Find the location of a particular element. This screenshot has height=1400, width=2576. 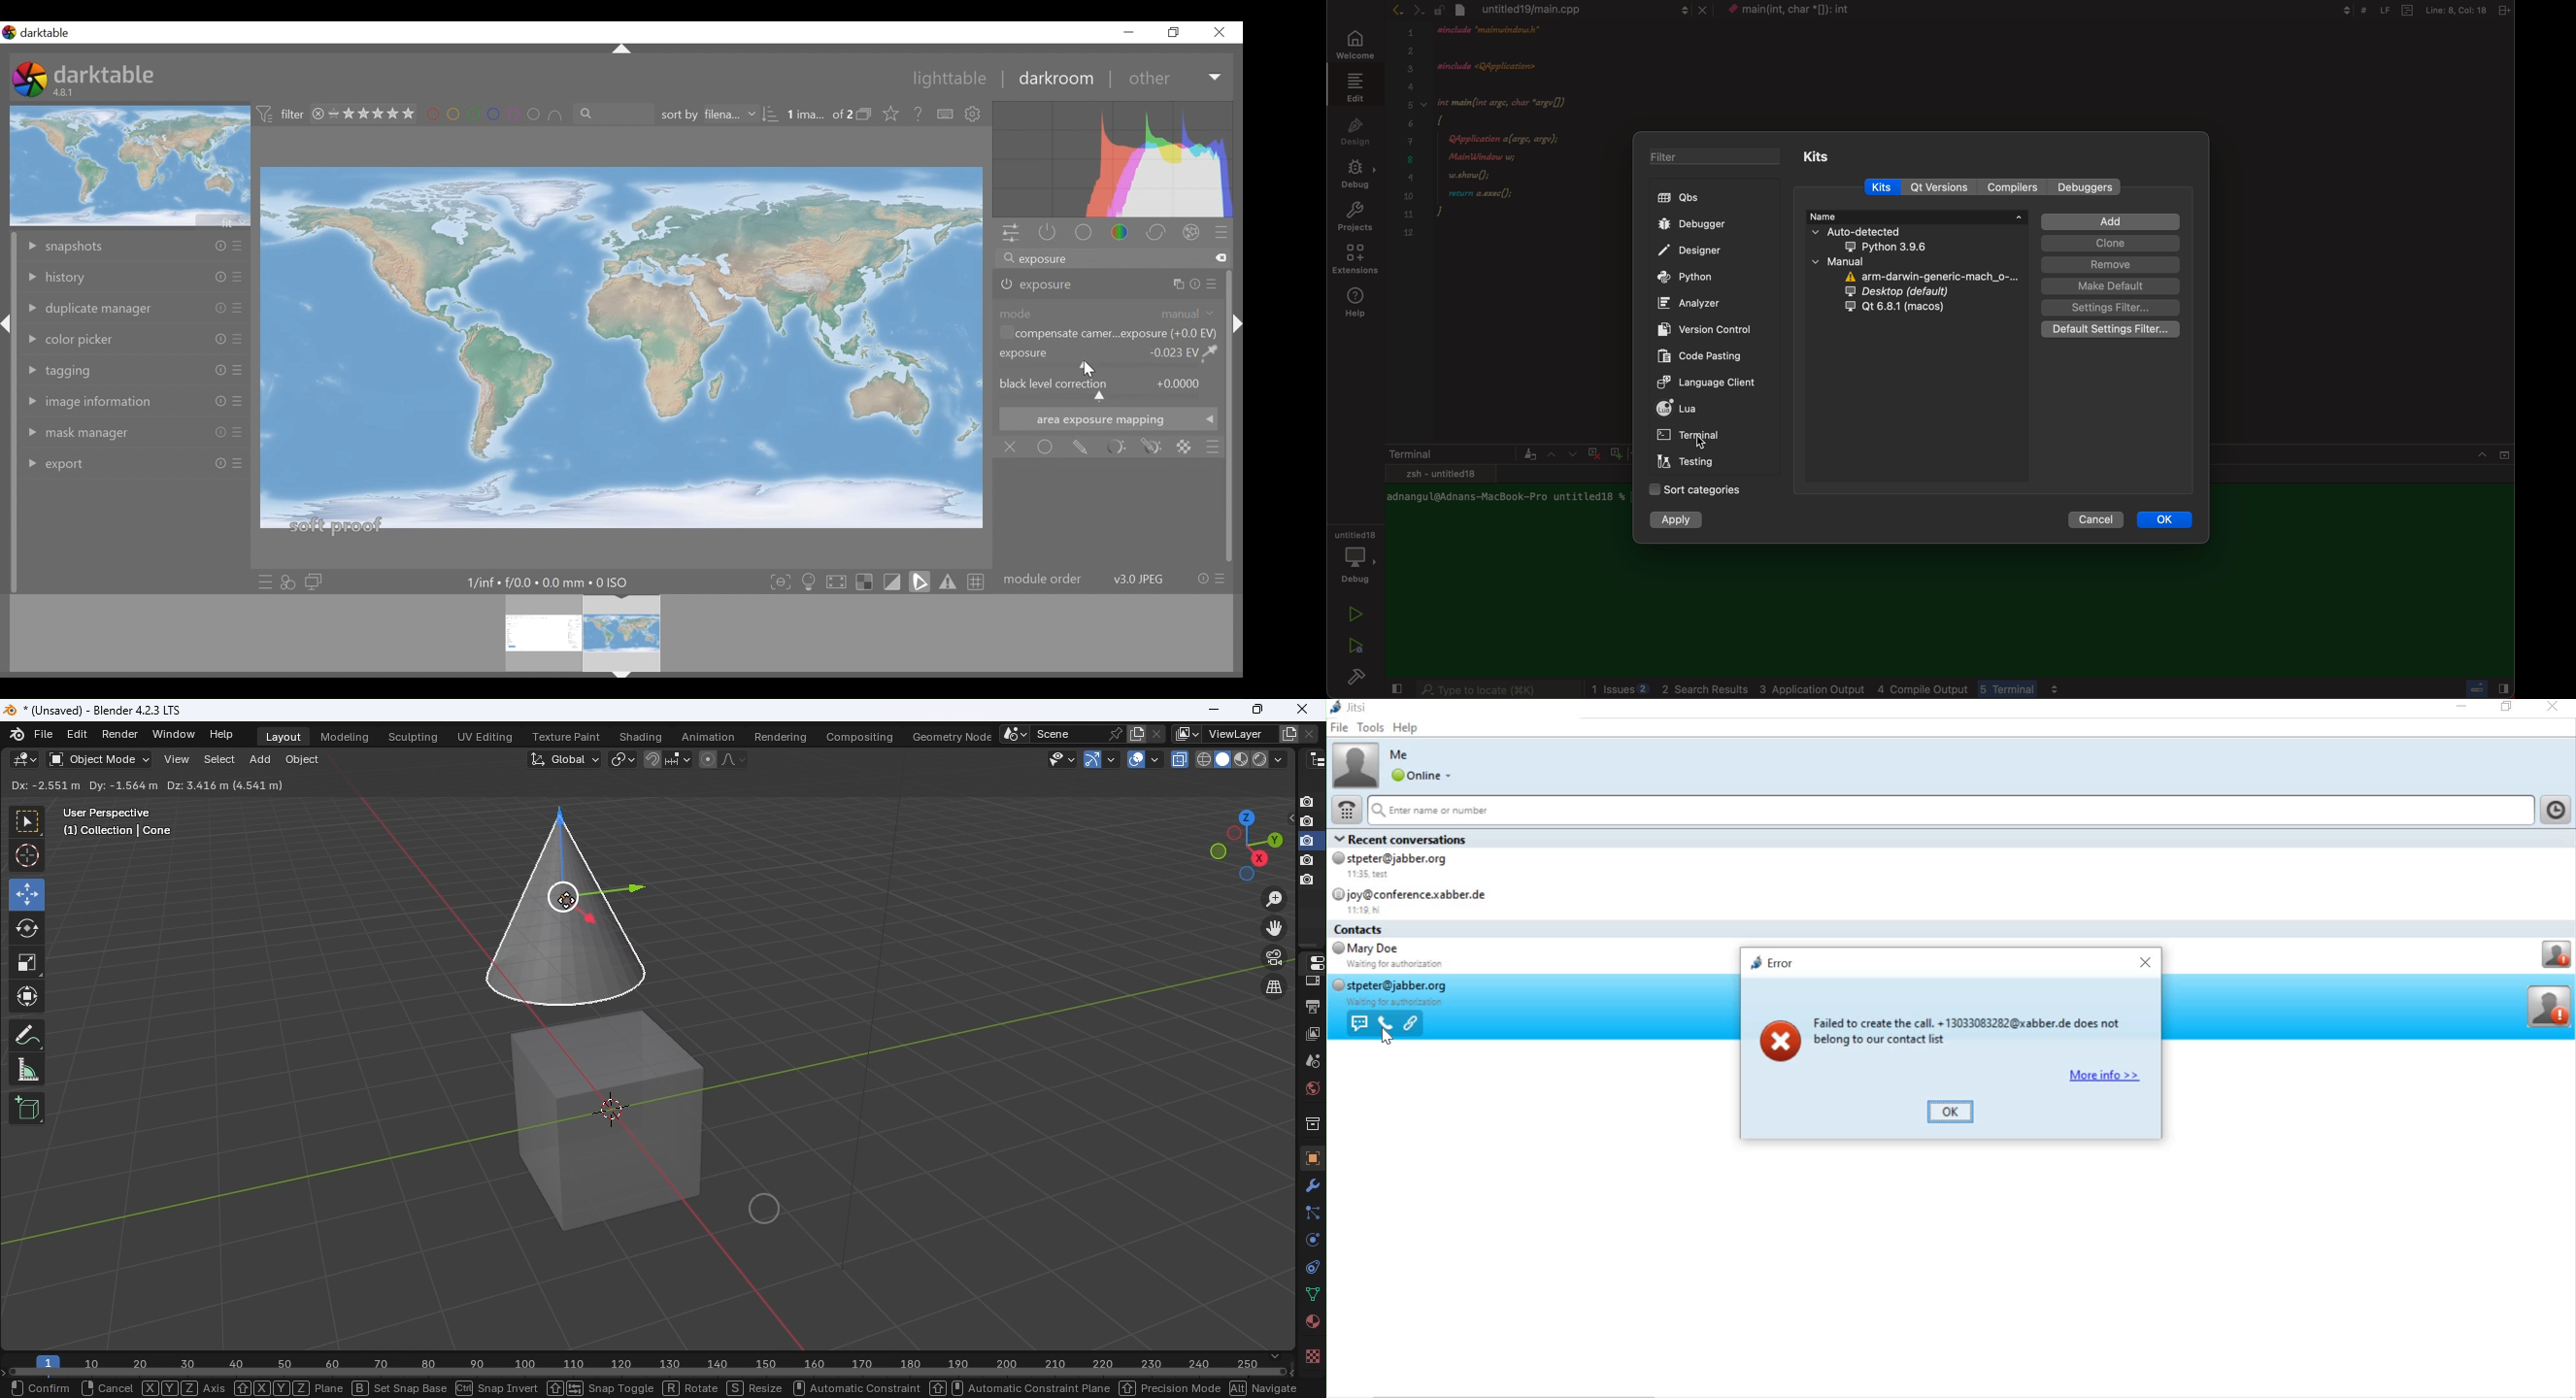

Sets the objects interaction mode is located at coordinates (98, 760).